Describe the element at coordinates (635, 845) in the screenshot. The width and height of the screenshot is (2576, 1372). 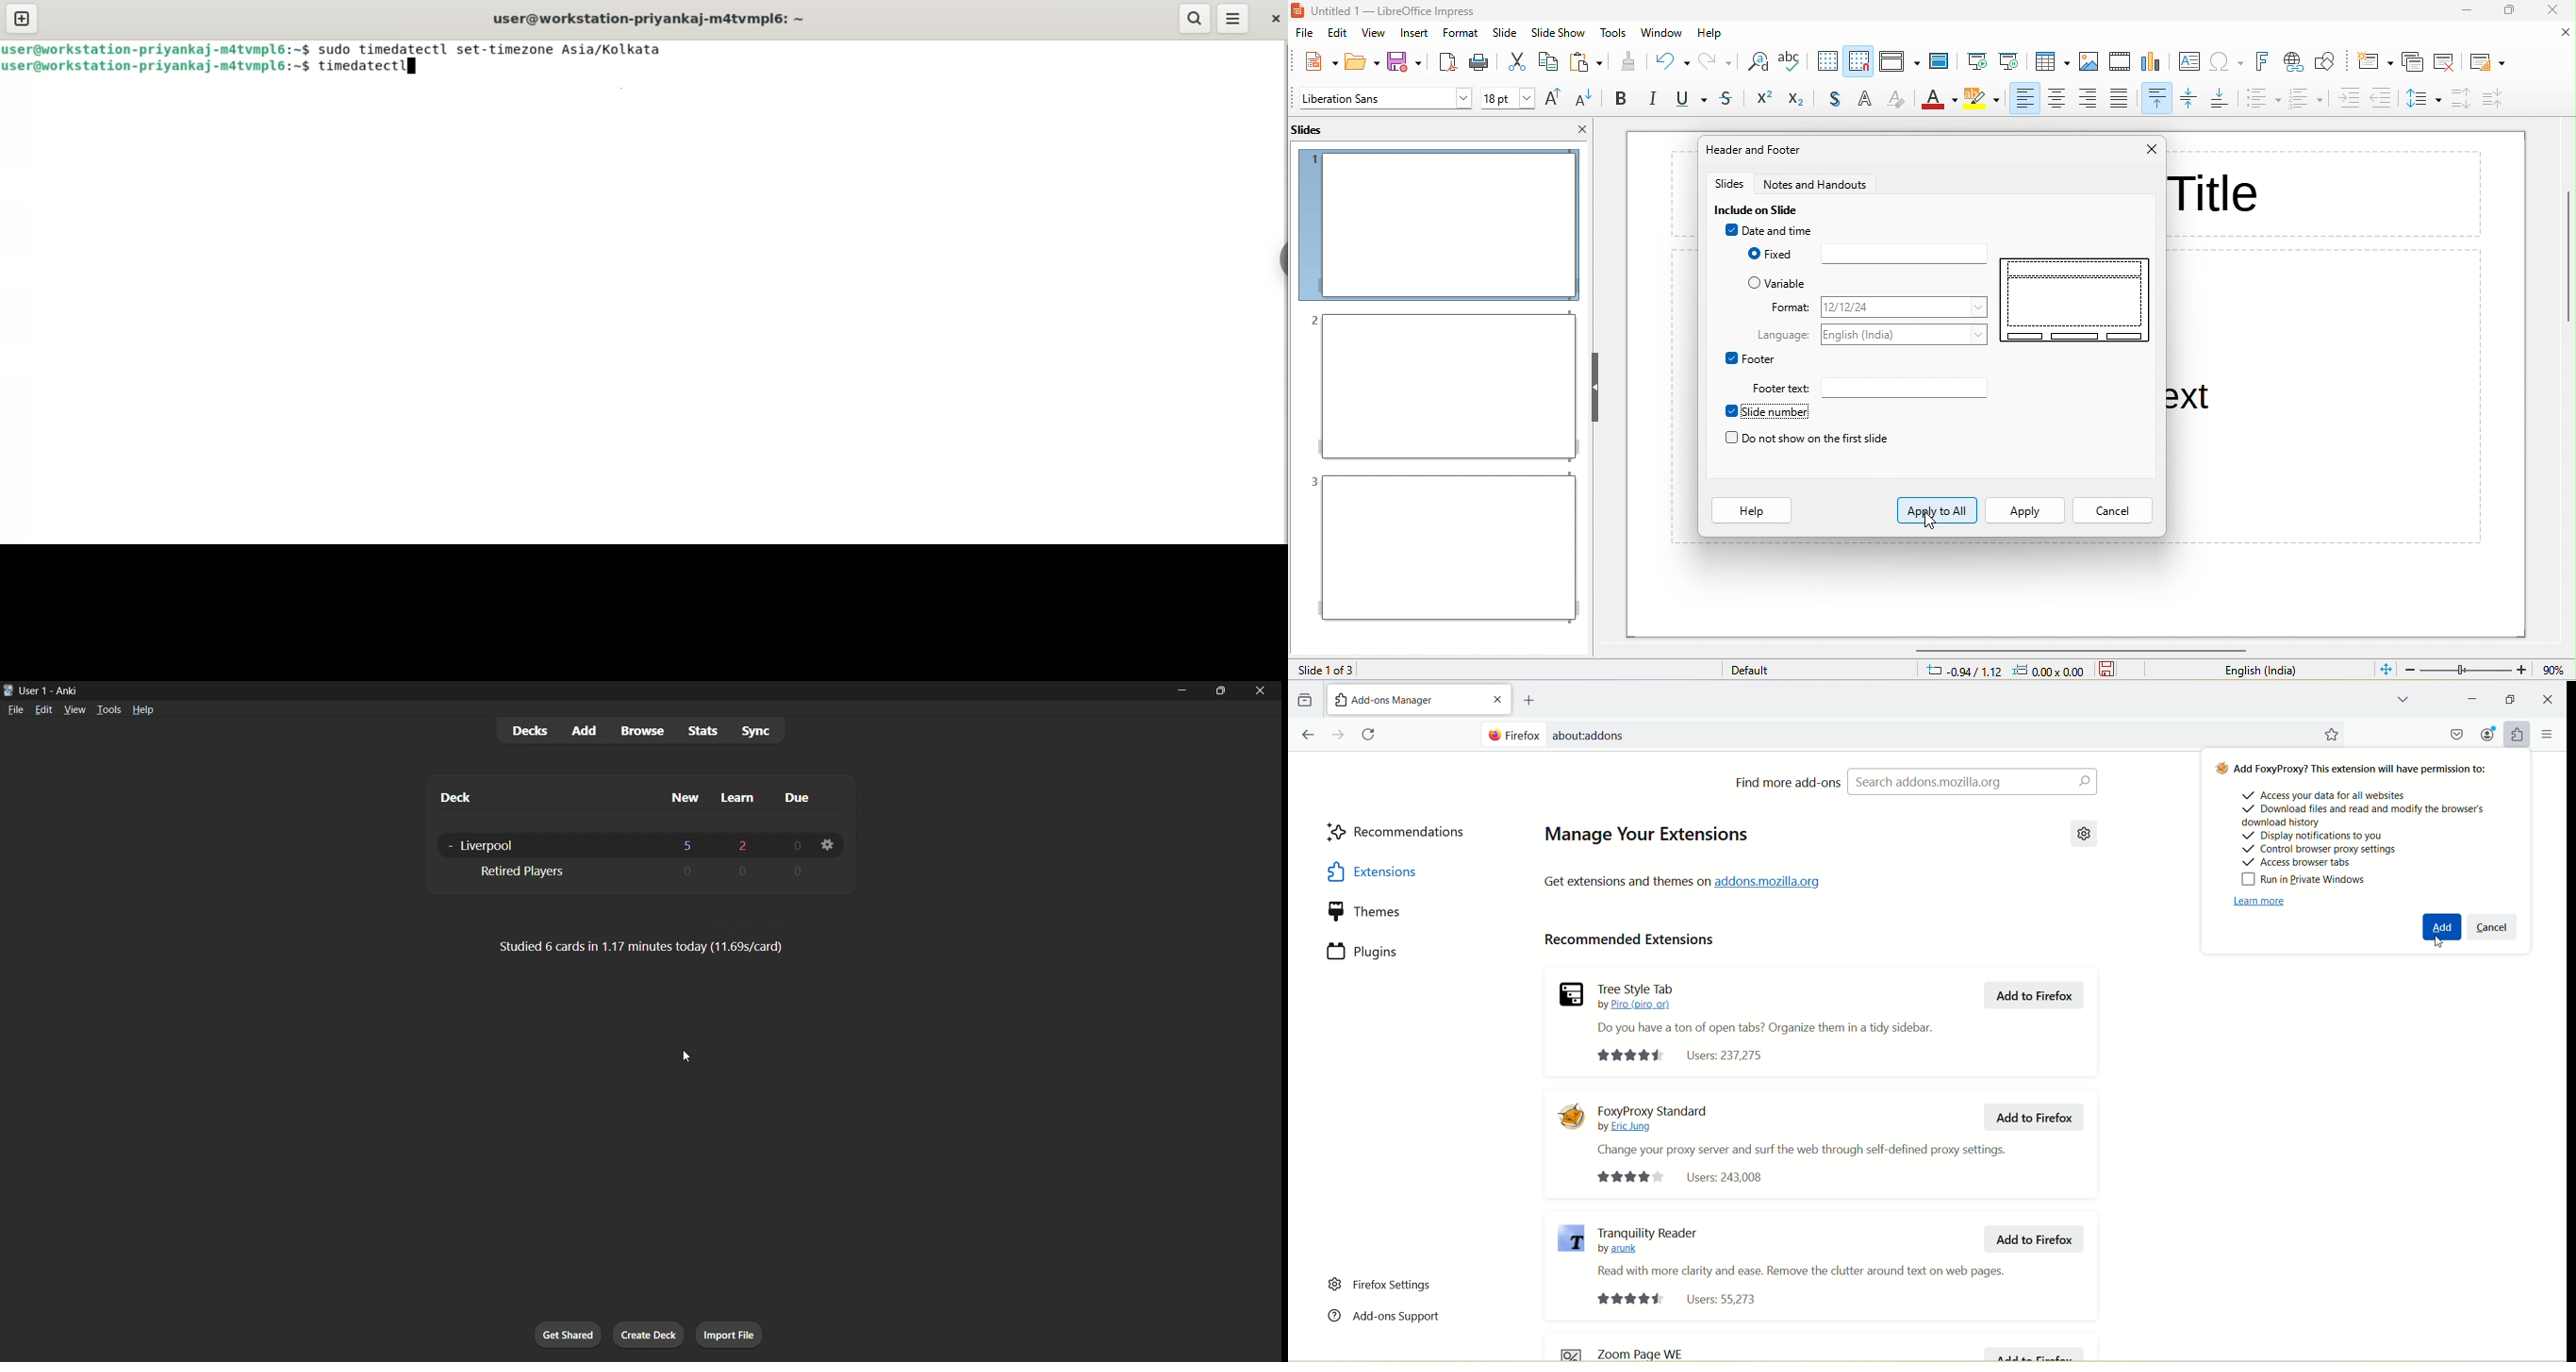
I see `liverpoool deck data` at that location.